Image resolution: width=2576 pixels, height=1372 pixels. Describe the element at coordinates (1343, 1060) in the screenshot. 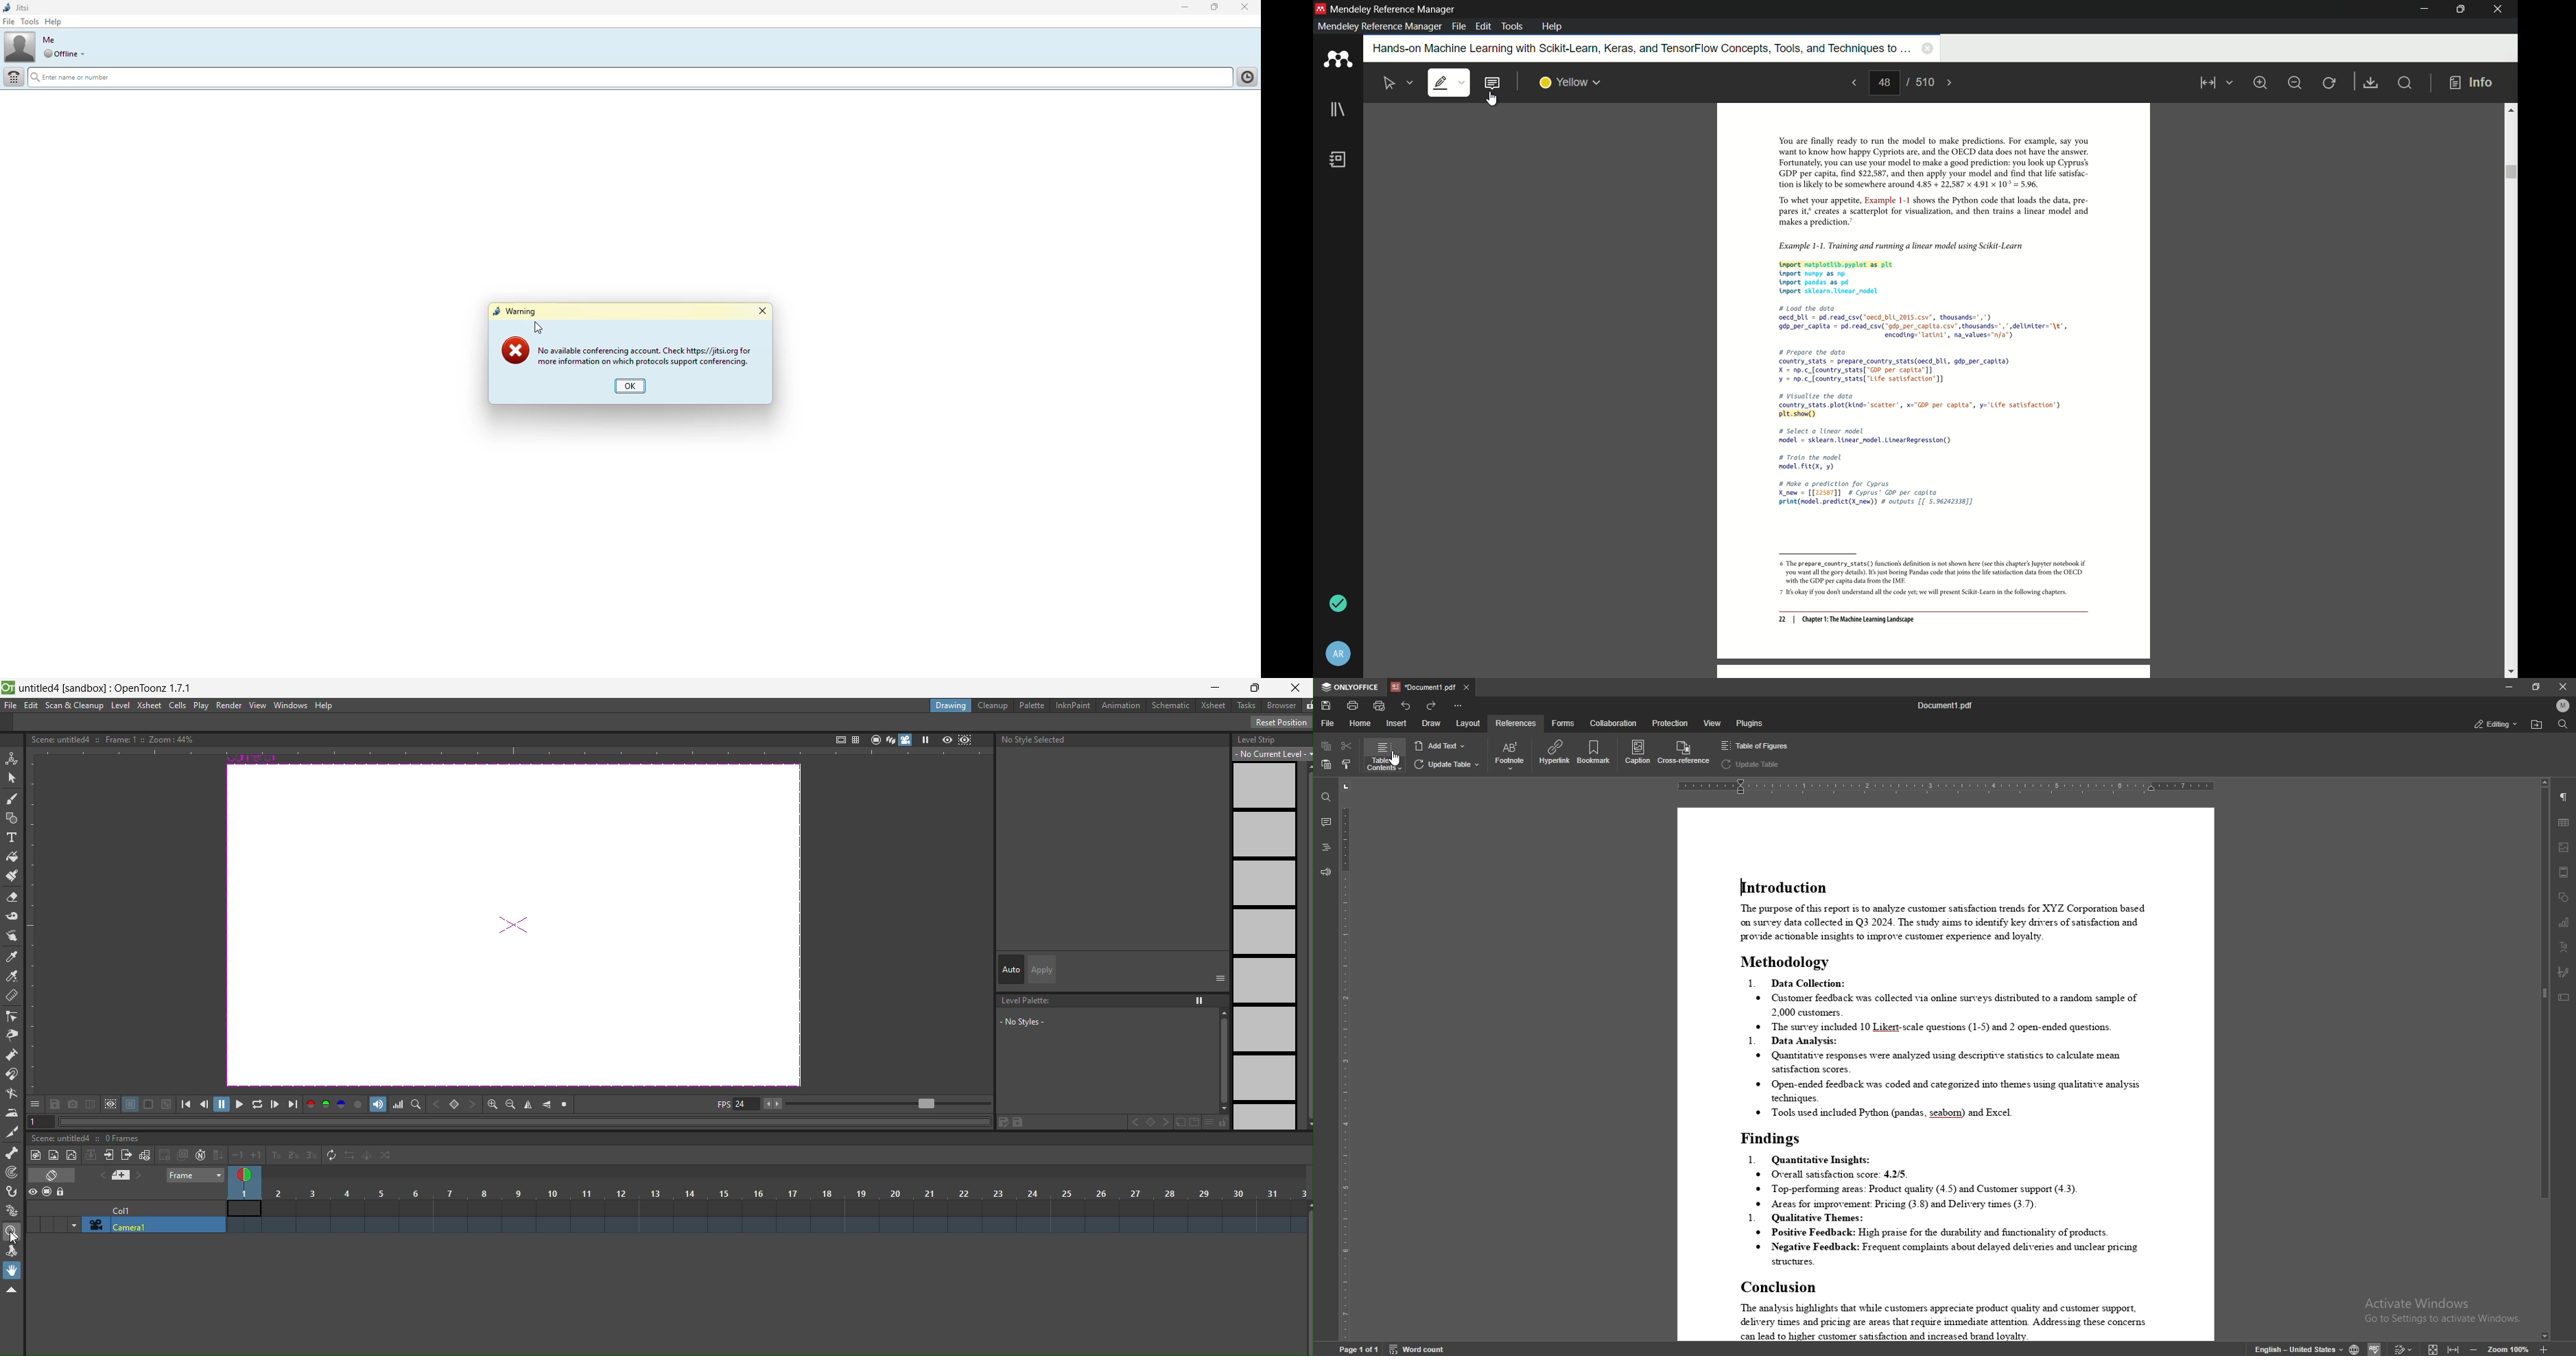

I see `vertical scale` at that location.